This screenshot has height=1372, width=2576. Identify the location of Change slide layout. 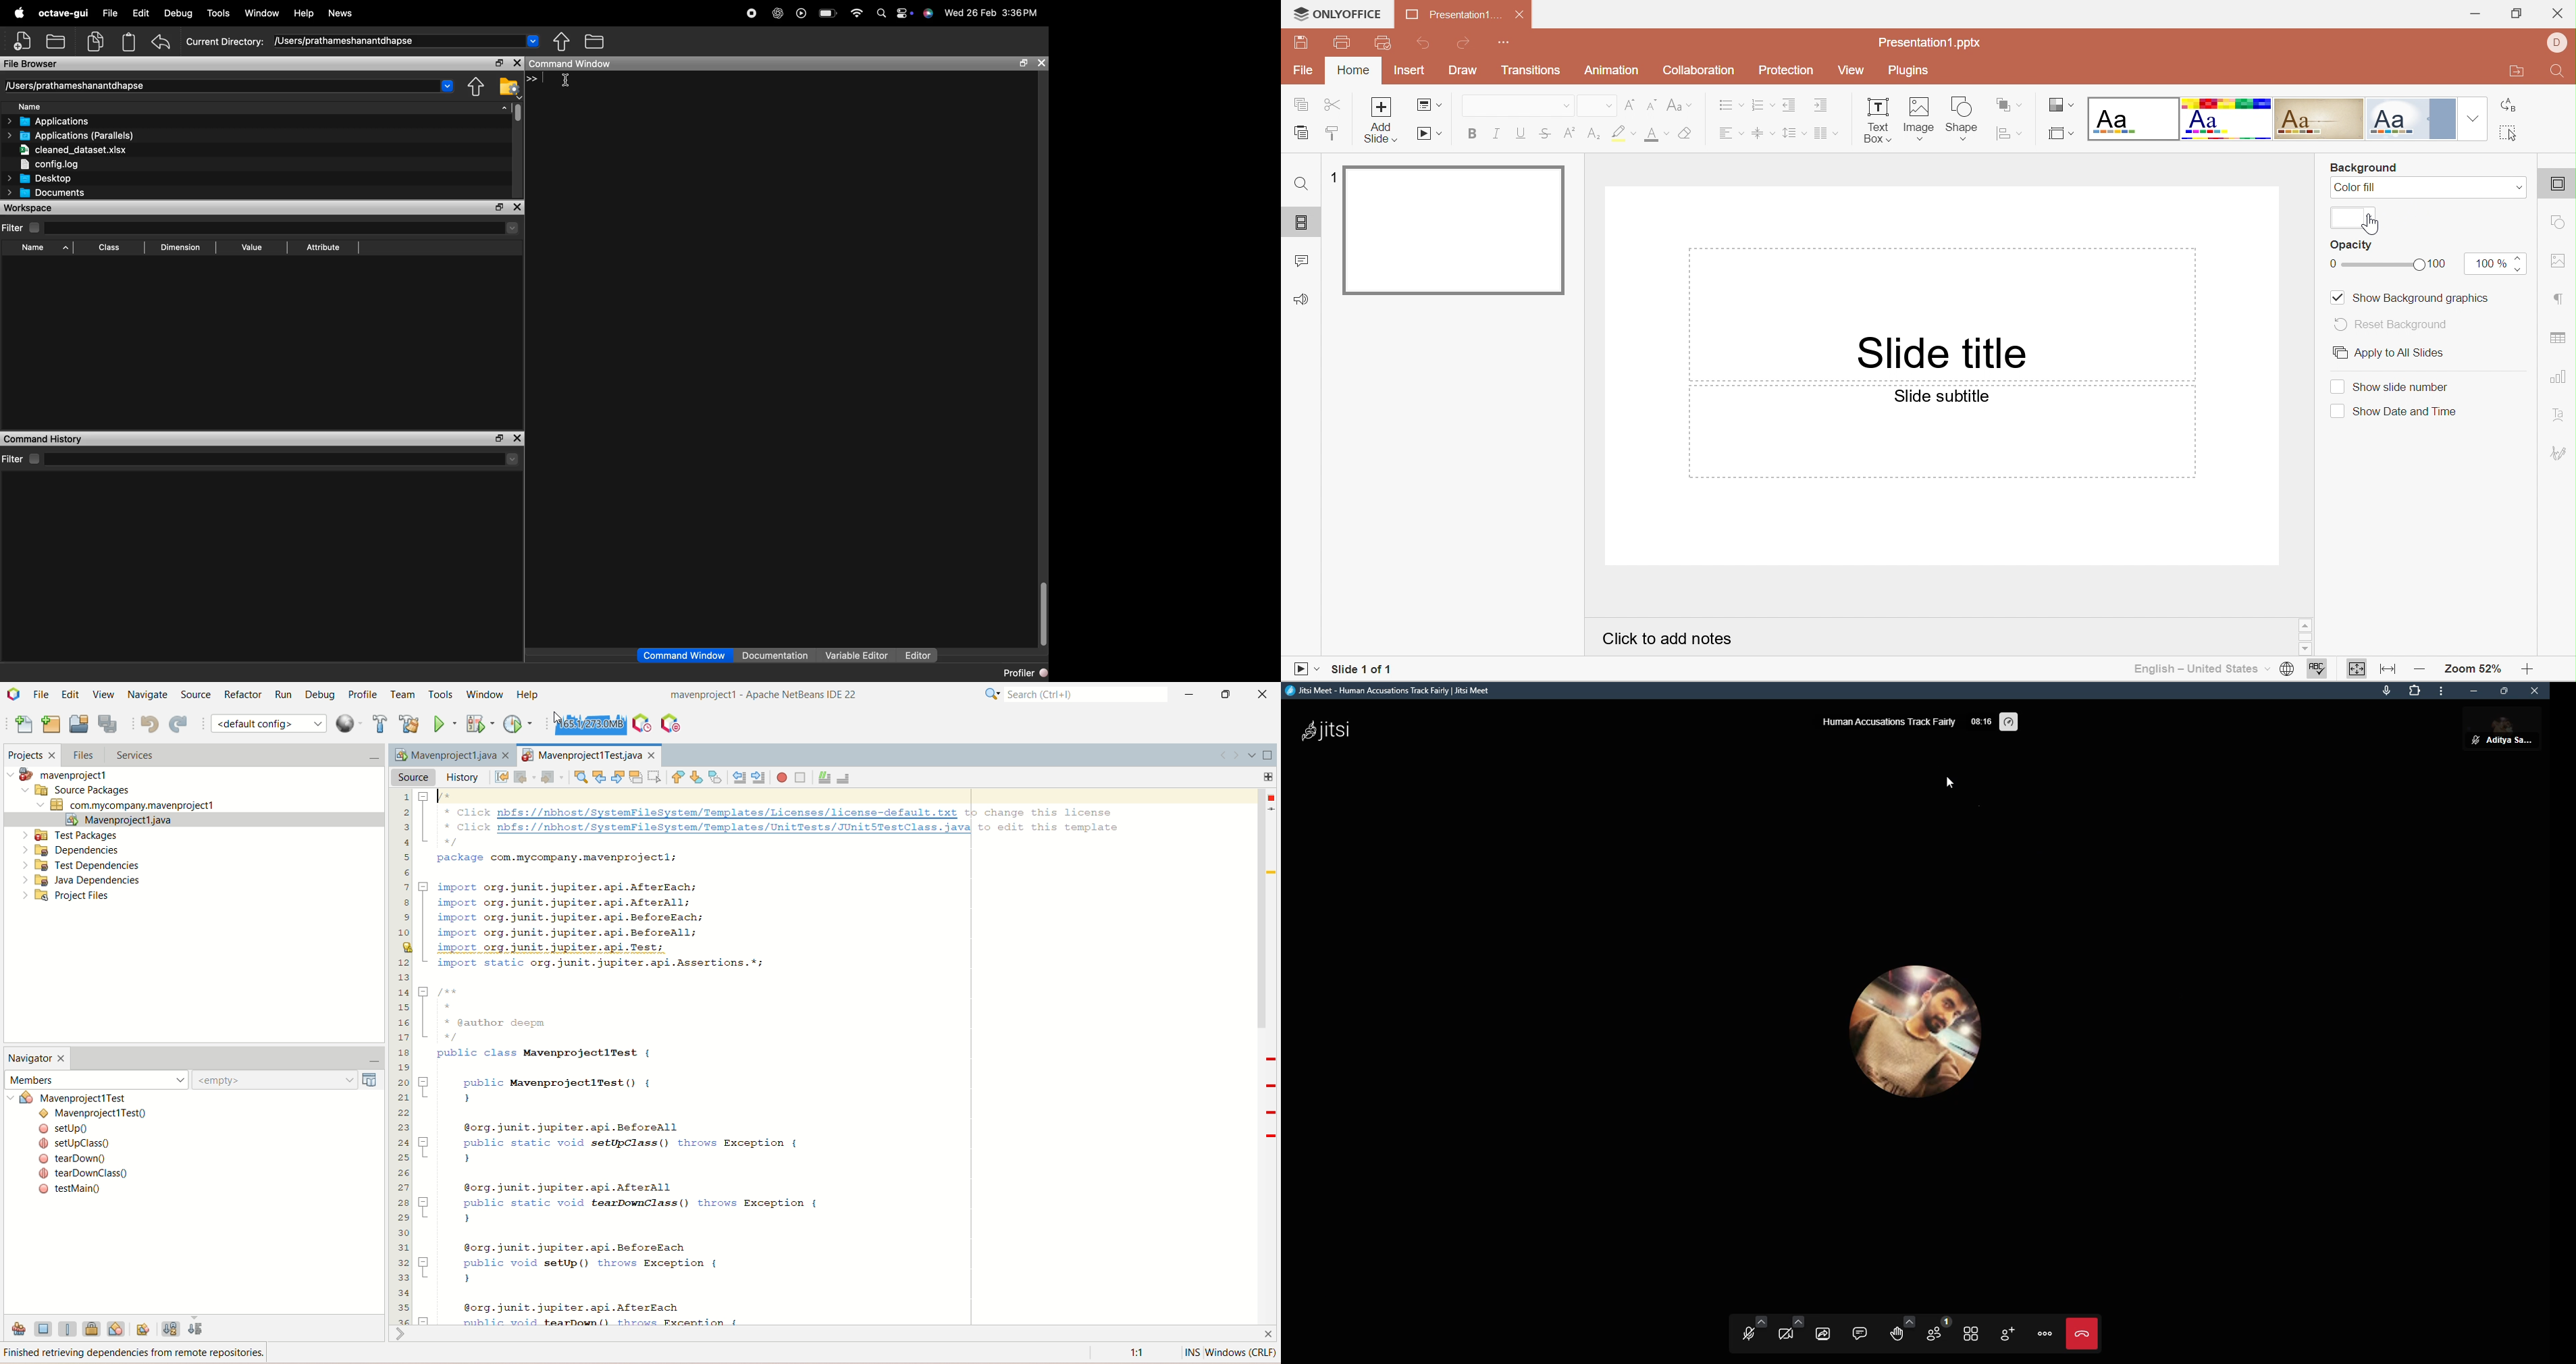
(1425, 104).